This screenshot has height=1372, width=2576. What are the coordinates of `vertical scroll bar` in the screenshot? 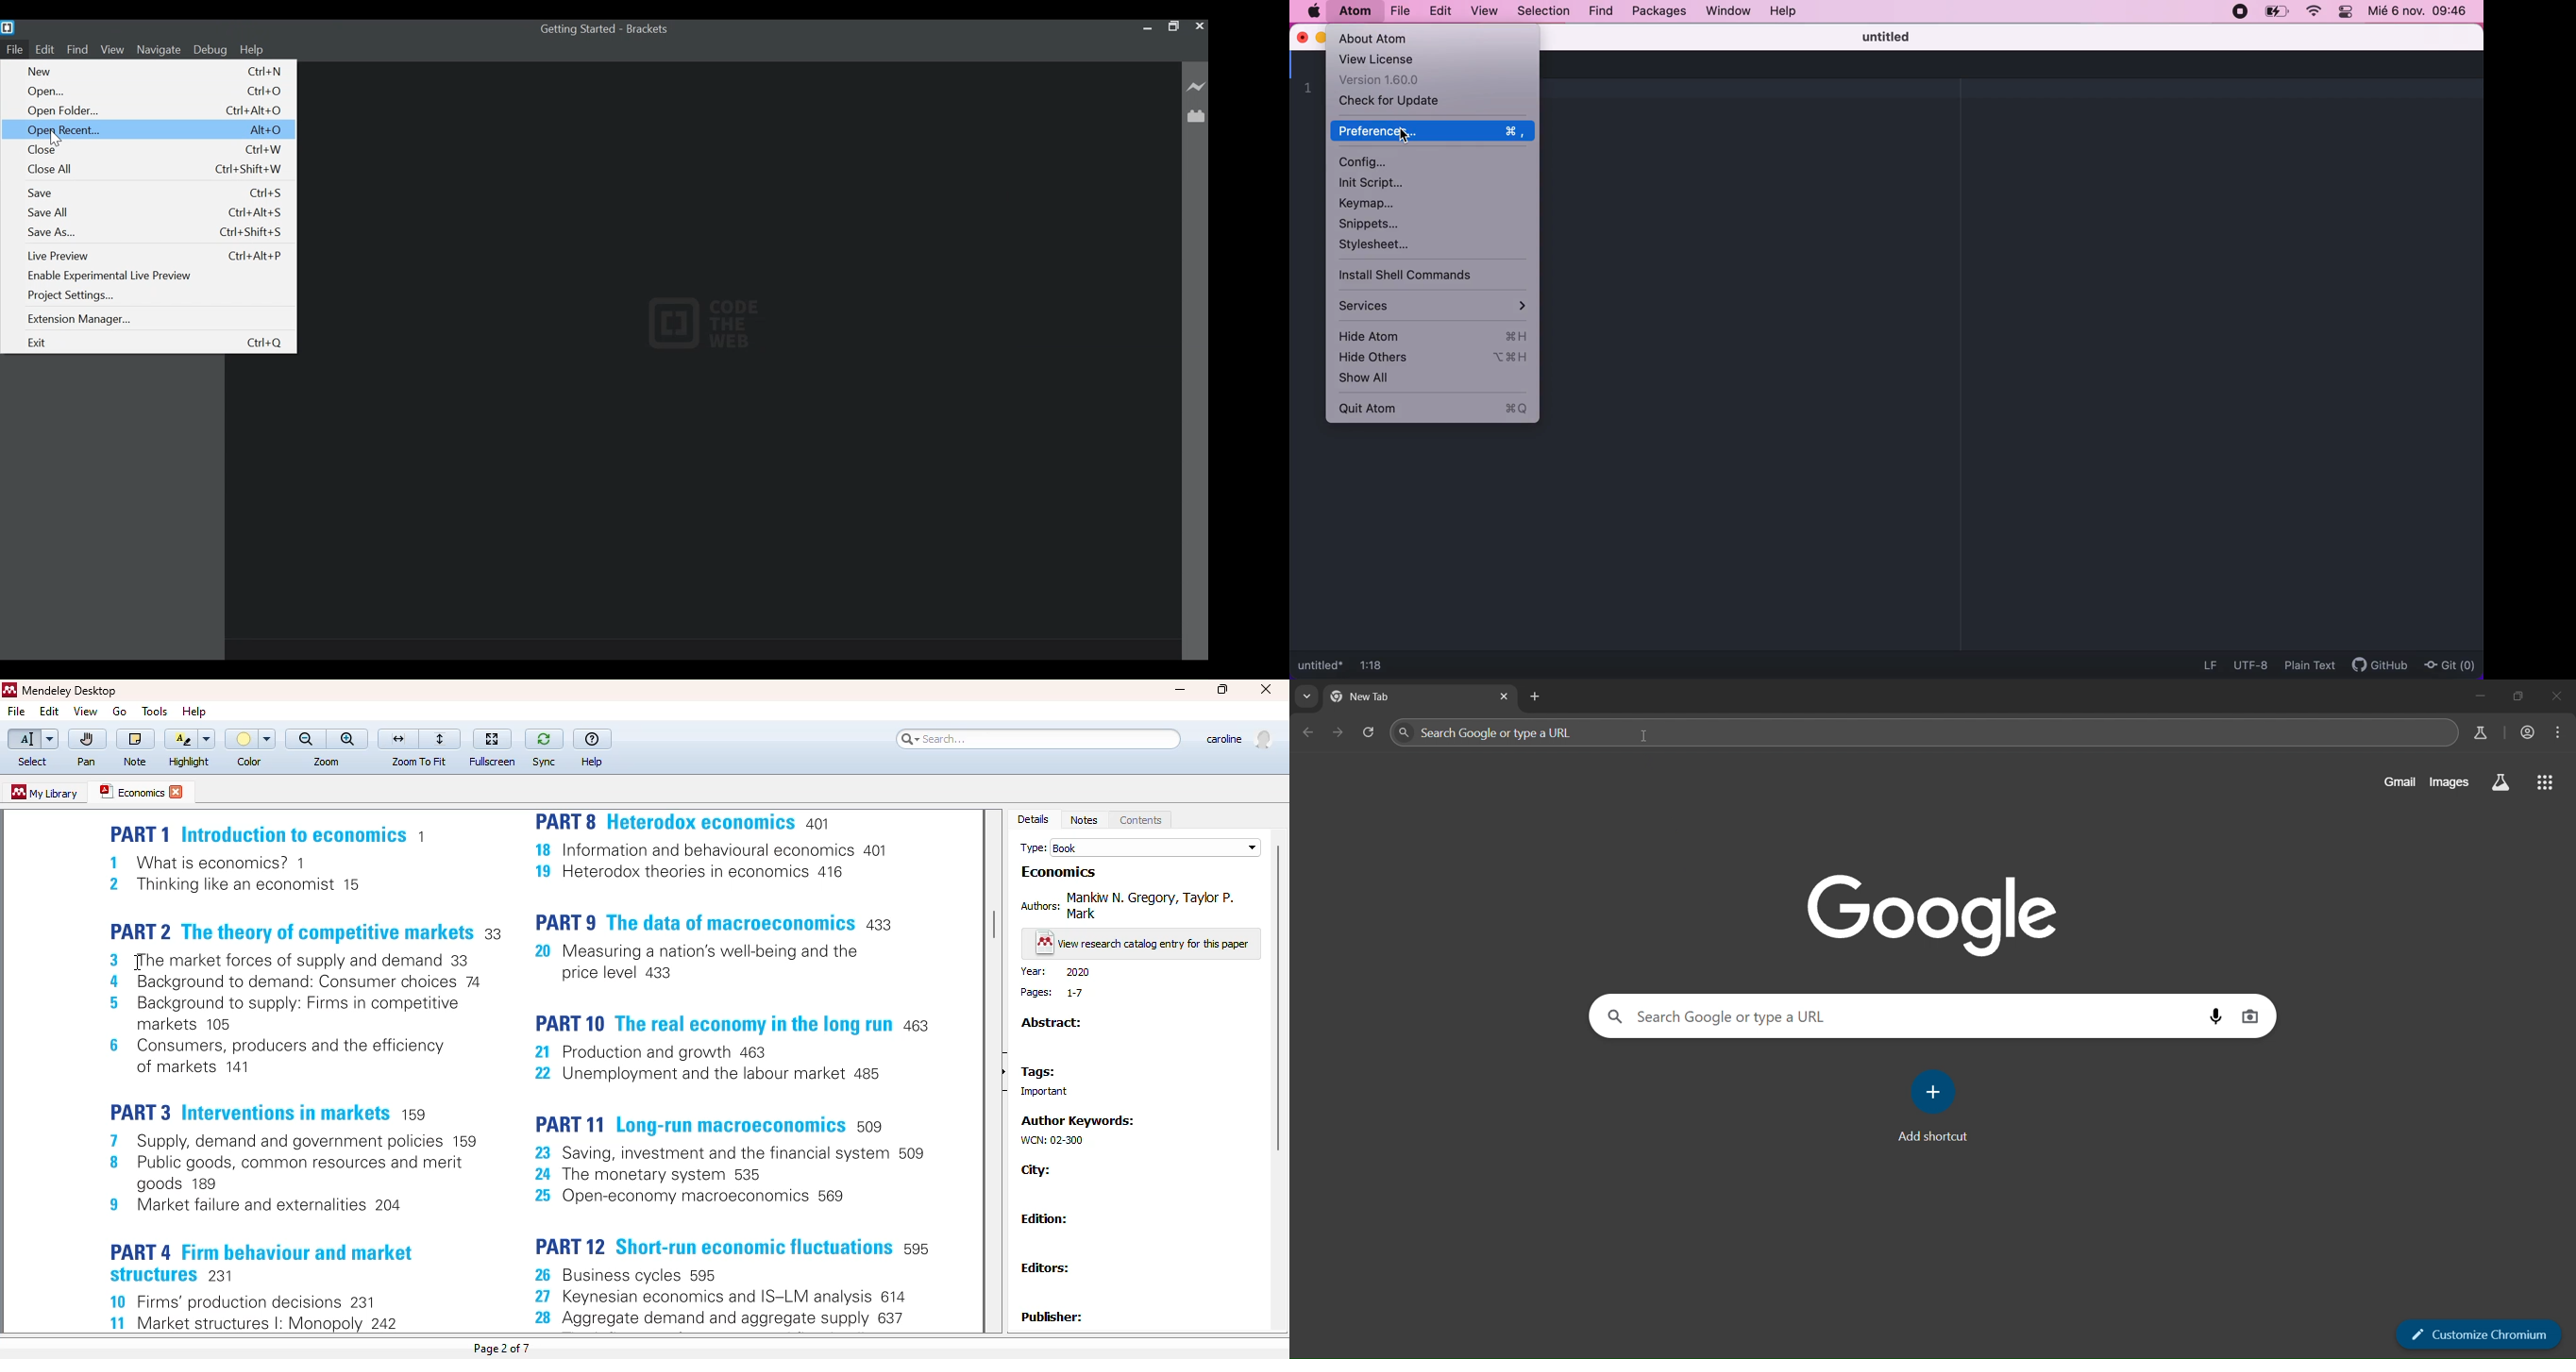 It's located at (994, 926).